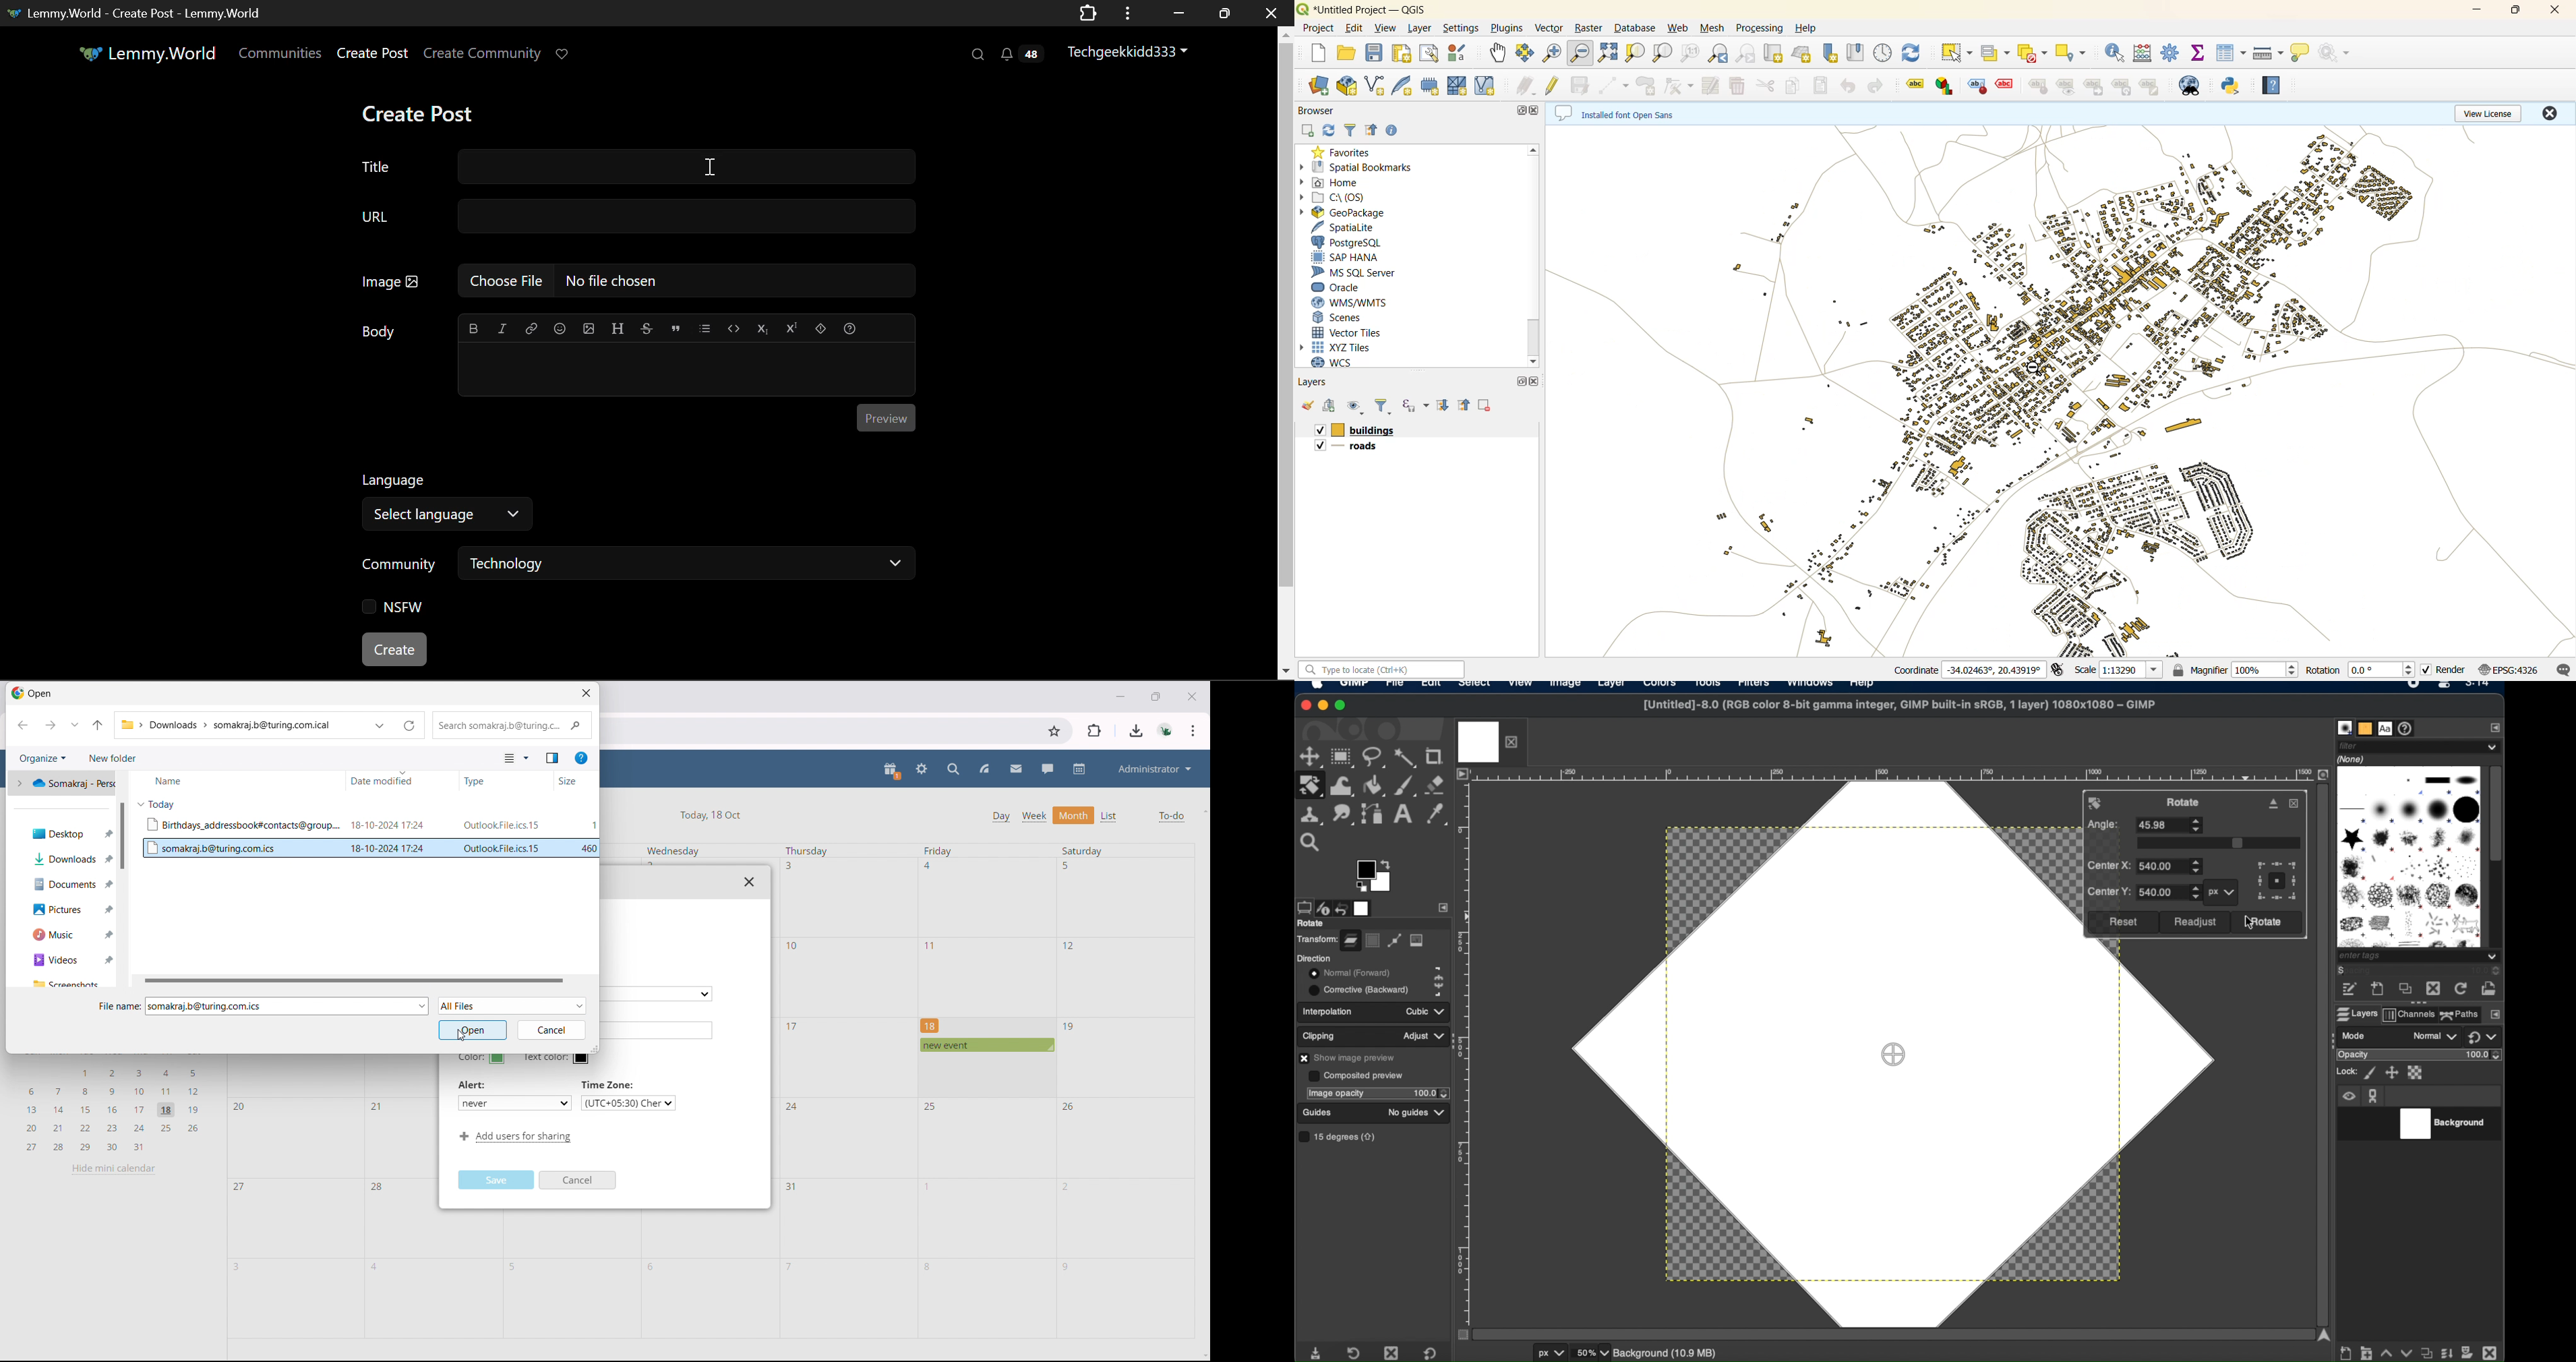 This screenshot has width=2576, height=1372. Describe the element at coordinates (64, 859) in the screenshot. I see `Downloads` at that location.